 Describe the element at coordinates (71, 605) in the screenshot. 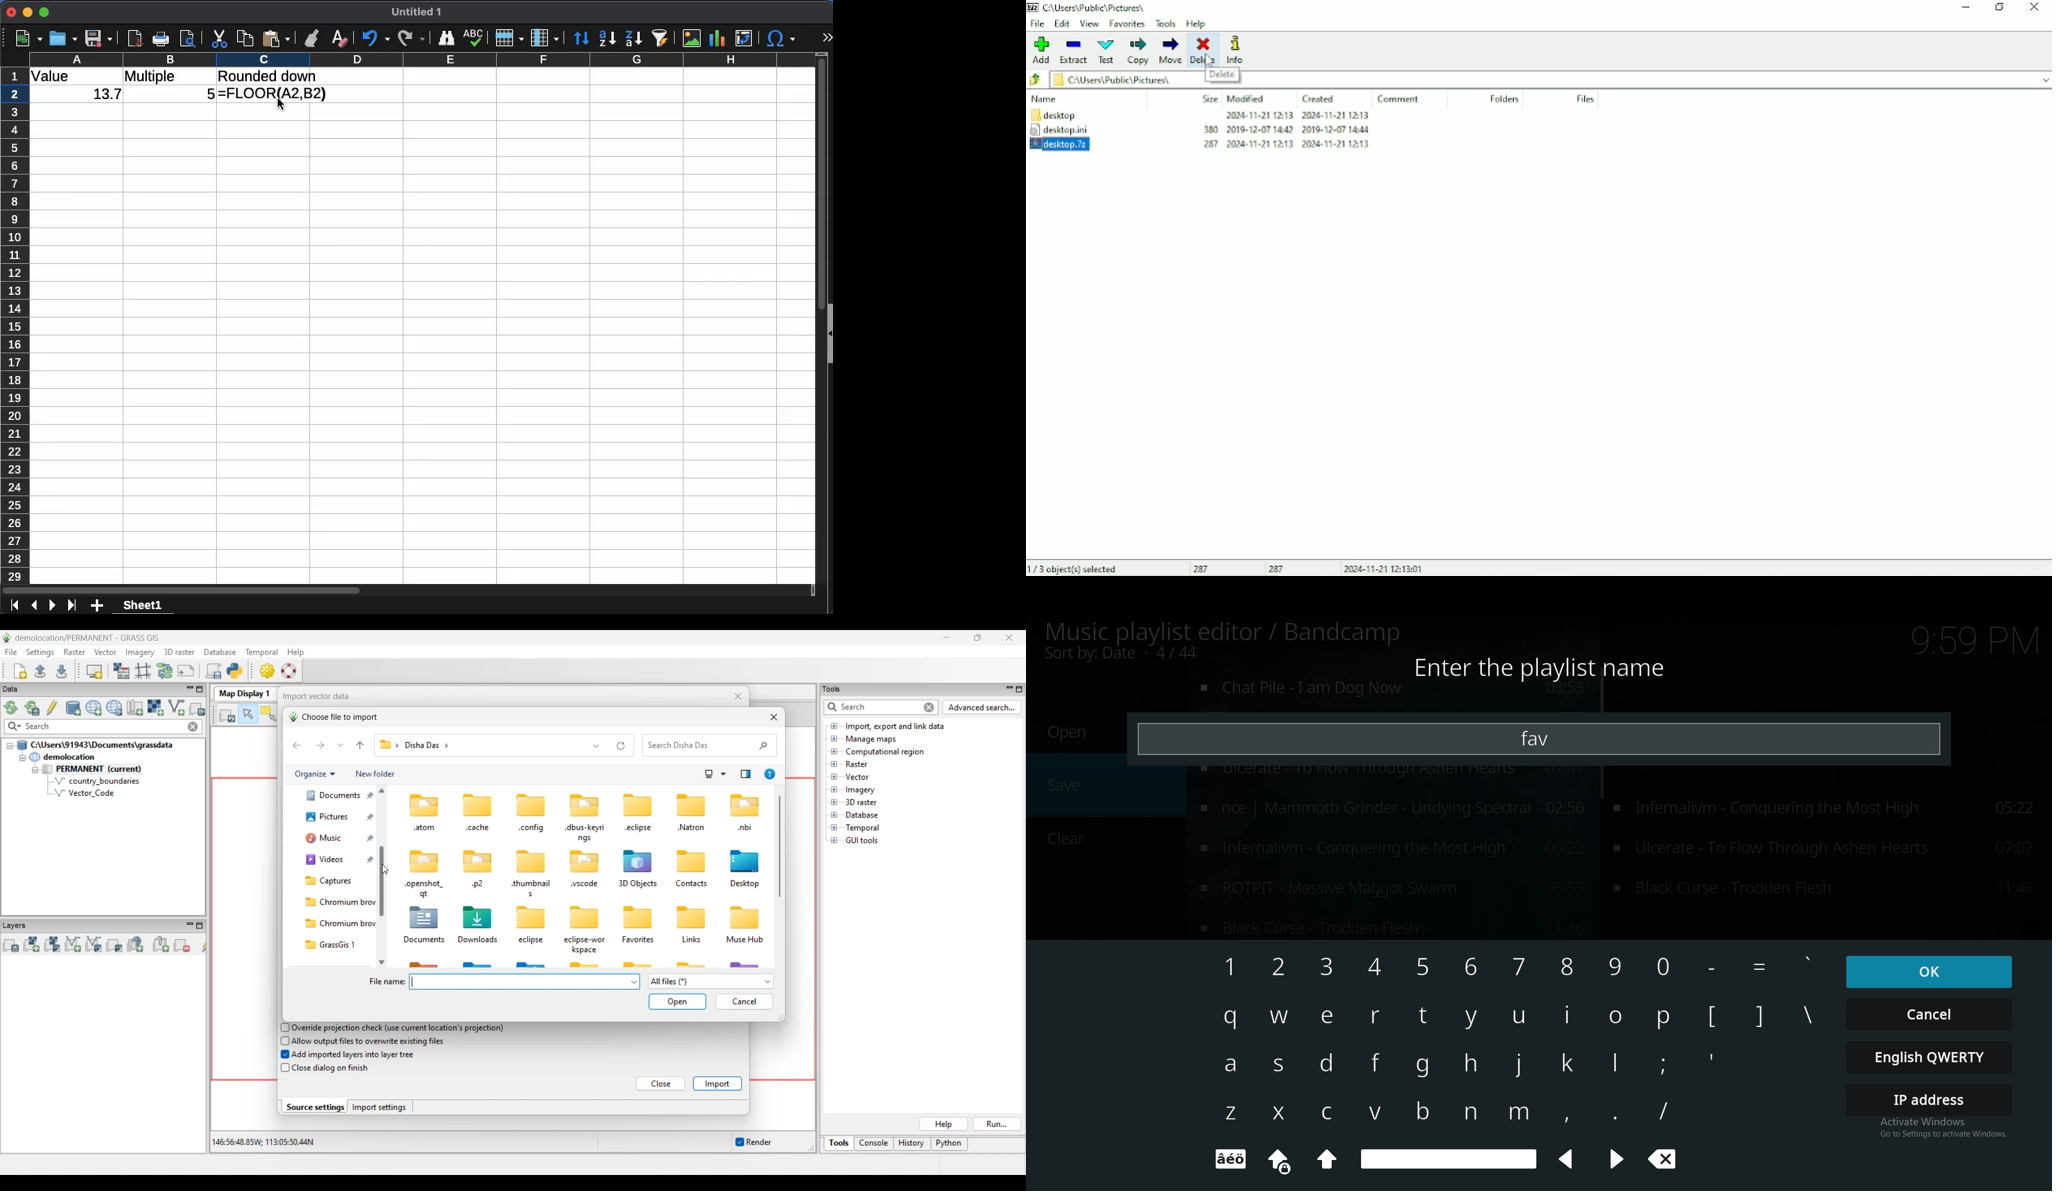

I see `last sheet` at that location.